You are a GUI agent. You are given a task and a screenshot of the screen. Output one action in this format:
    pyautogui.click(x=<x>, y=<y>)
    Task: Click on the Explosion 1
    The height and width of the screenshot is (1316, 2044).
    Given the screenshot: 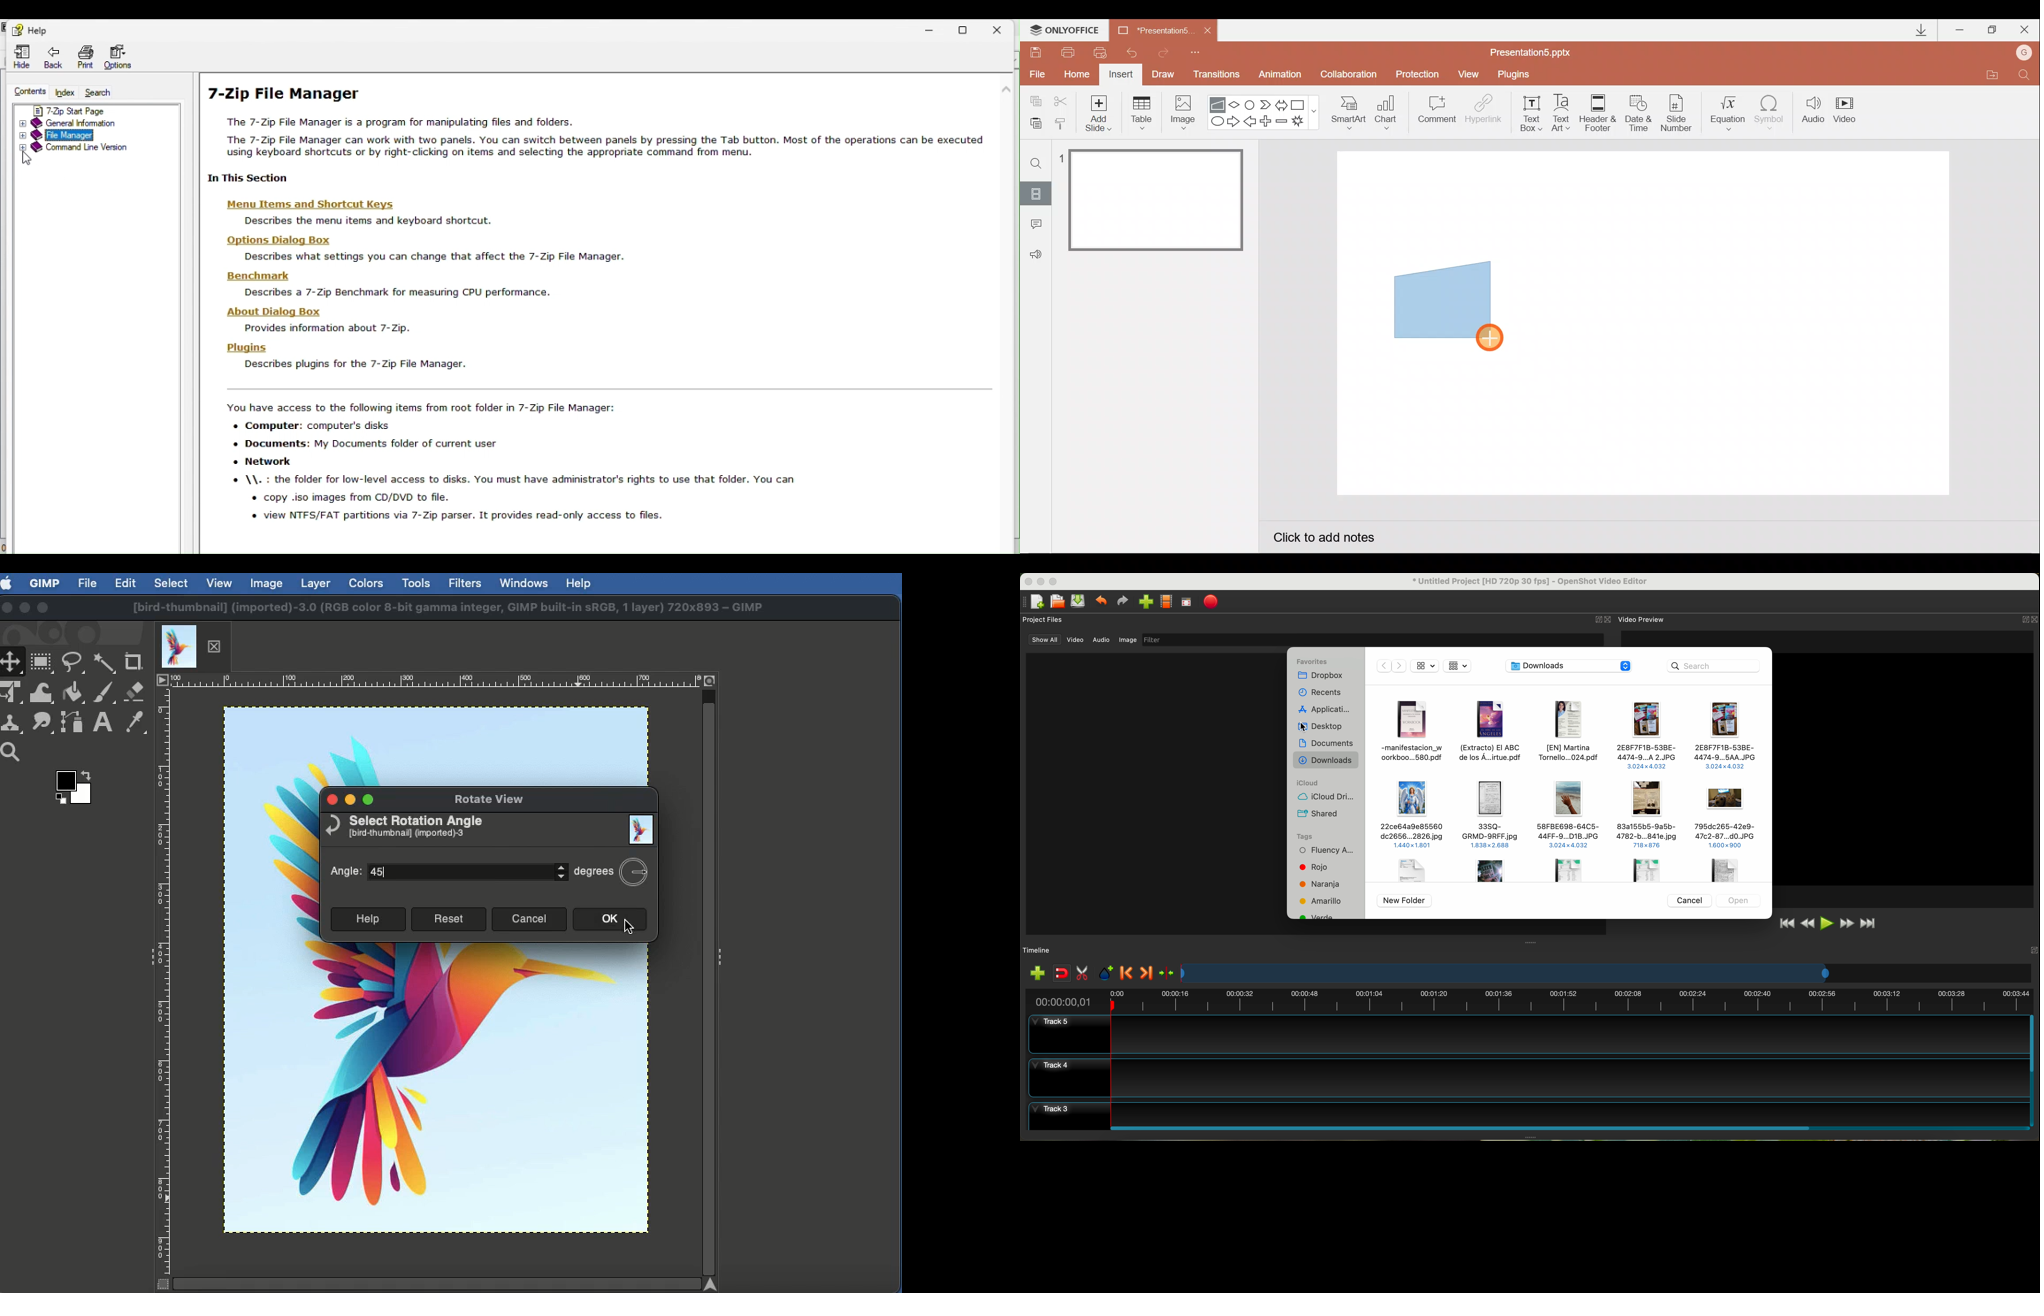 What is the action you would take?
    pyautogui.click(x=1304, y=123)
    